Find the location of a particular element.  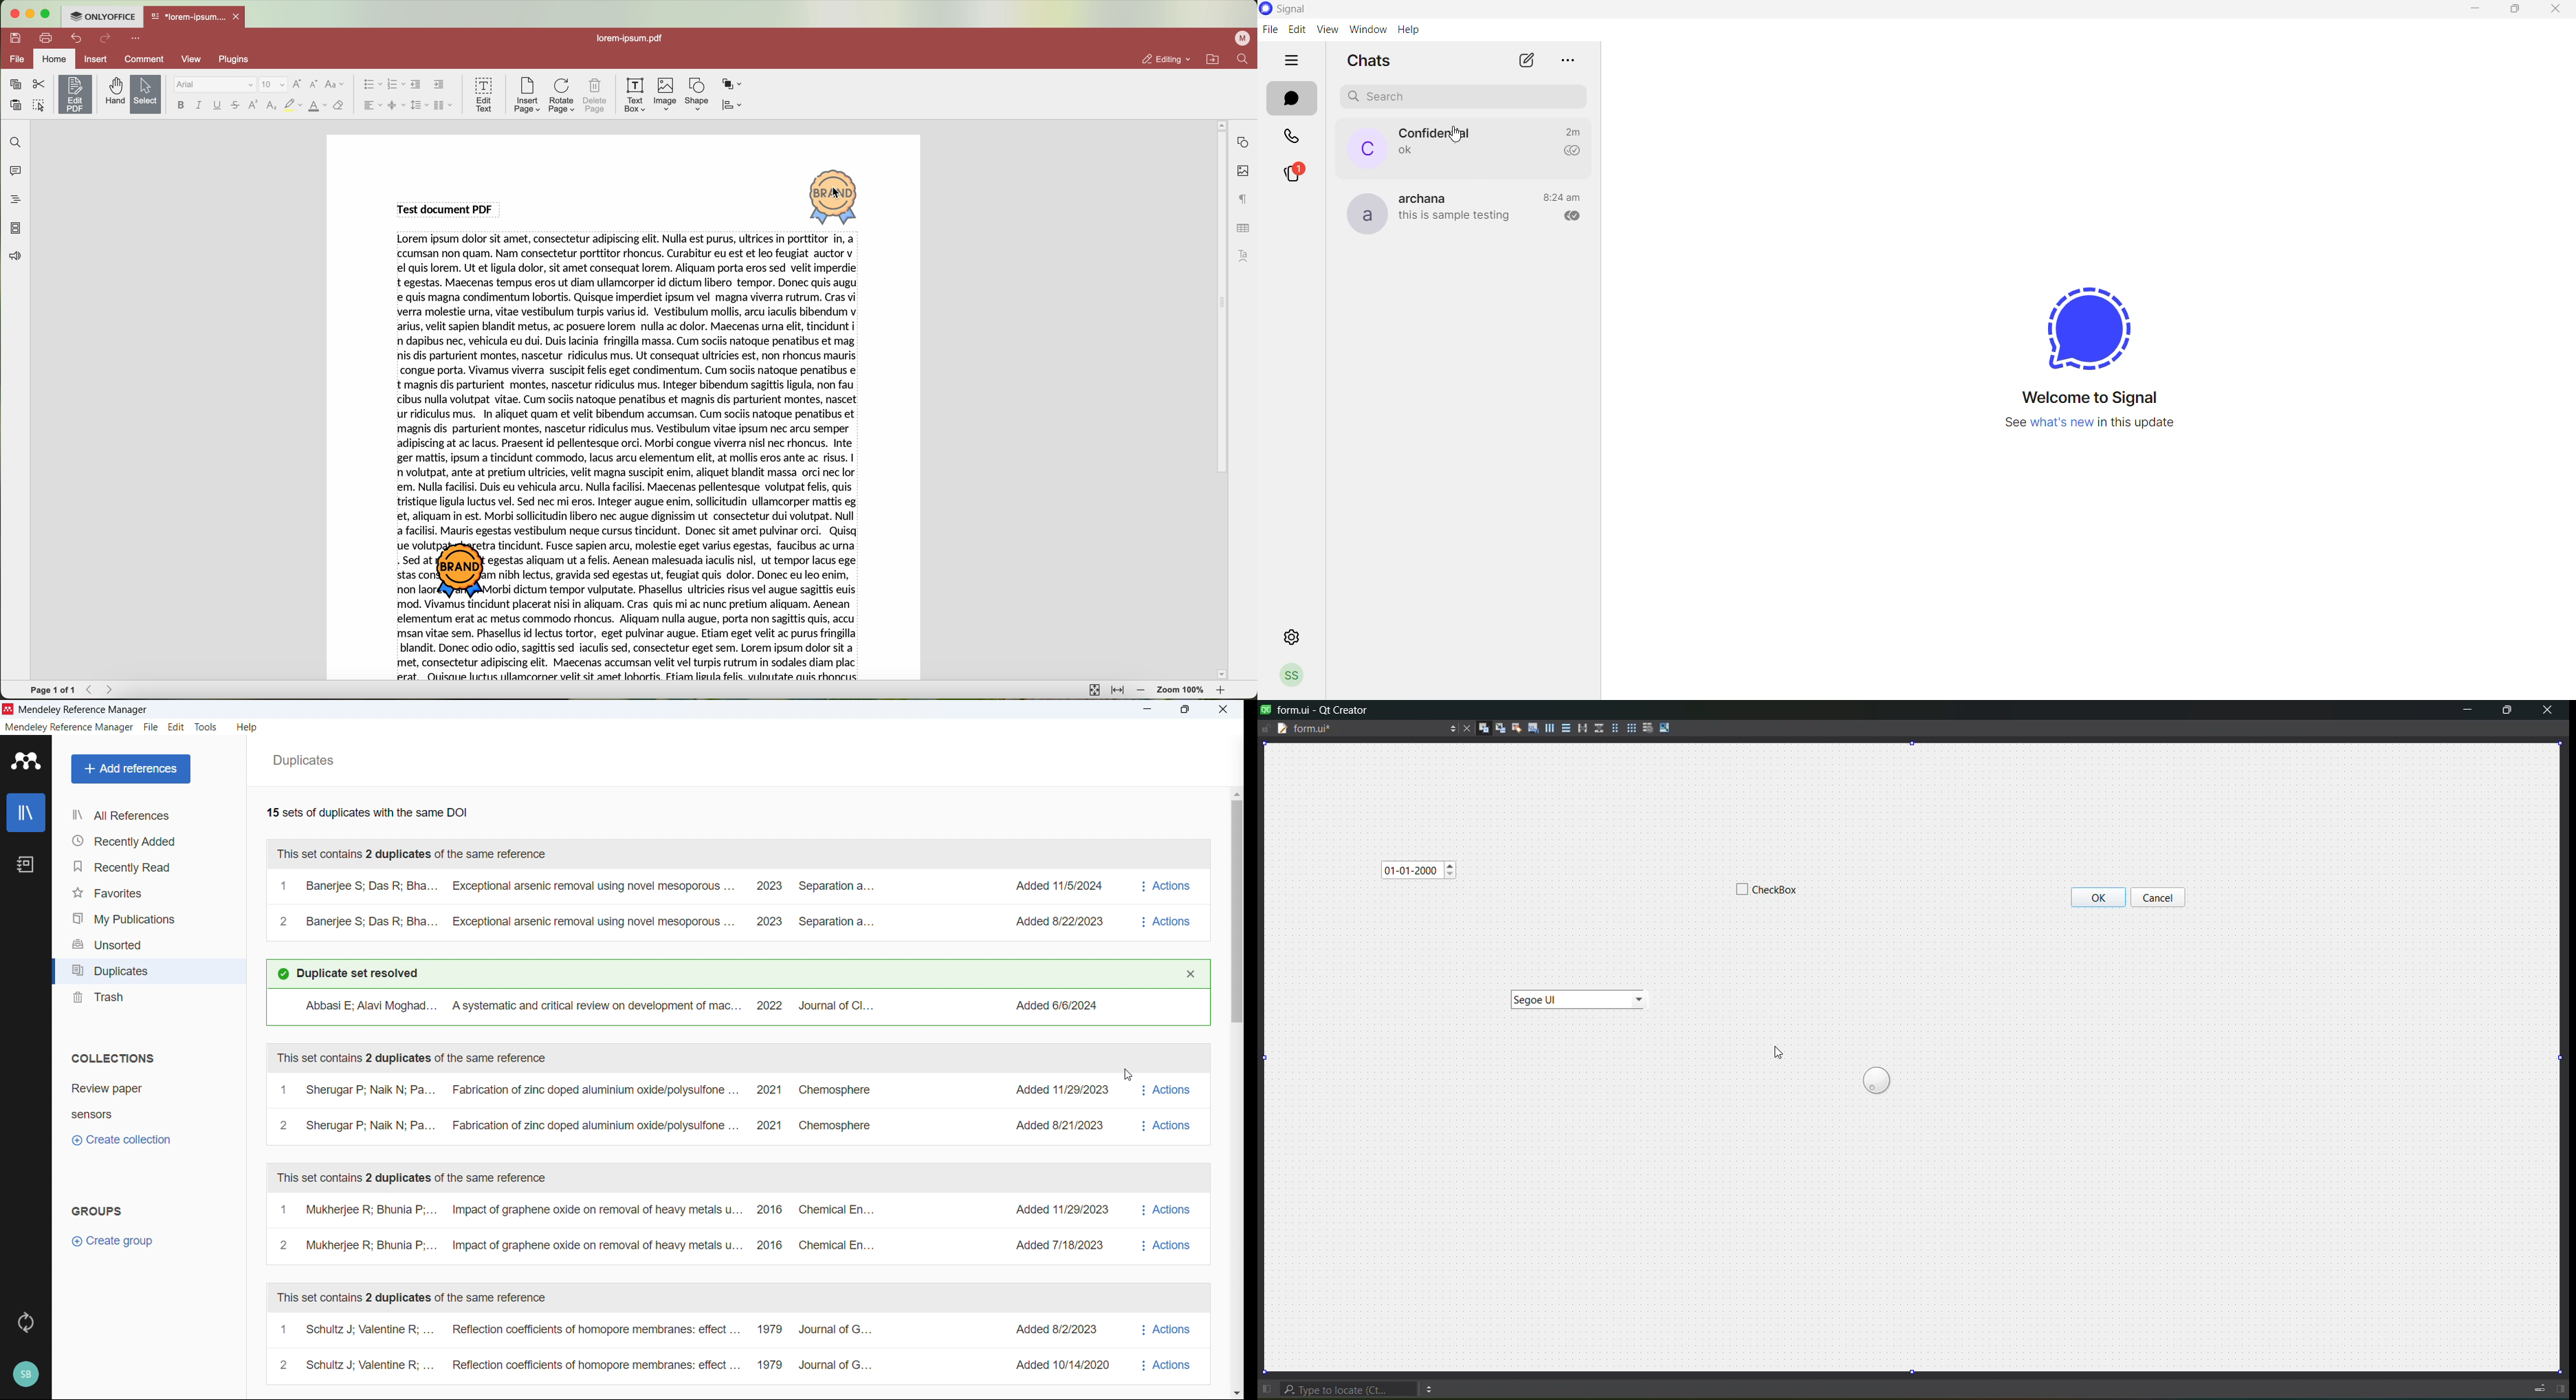

This set contains 2 duplicates of the same reference is located at coordinates (418, 1179).